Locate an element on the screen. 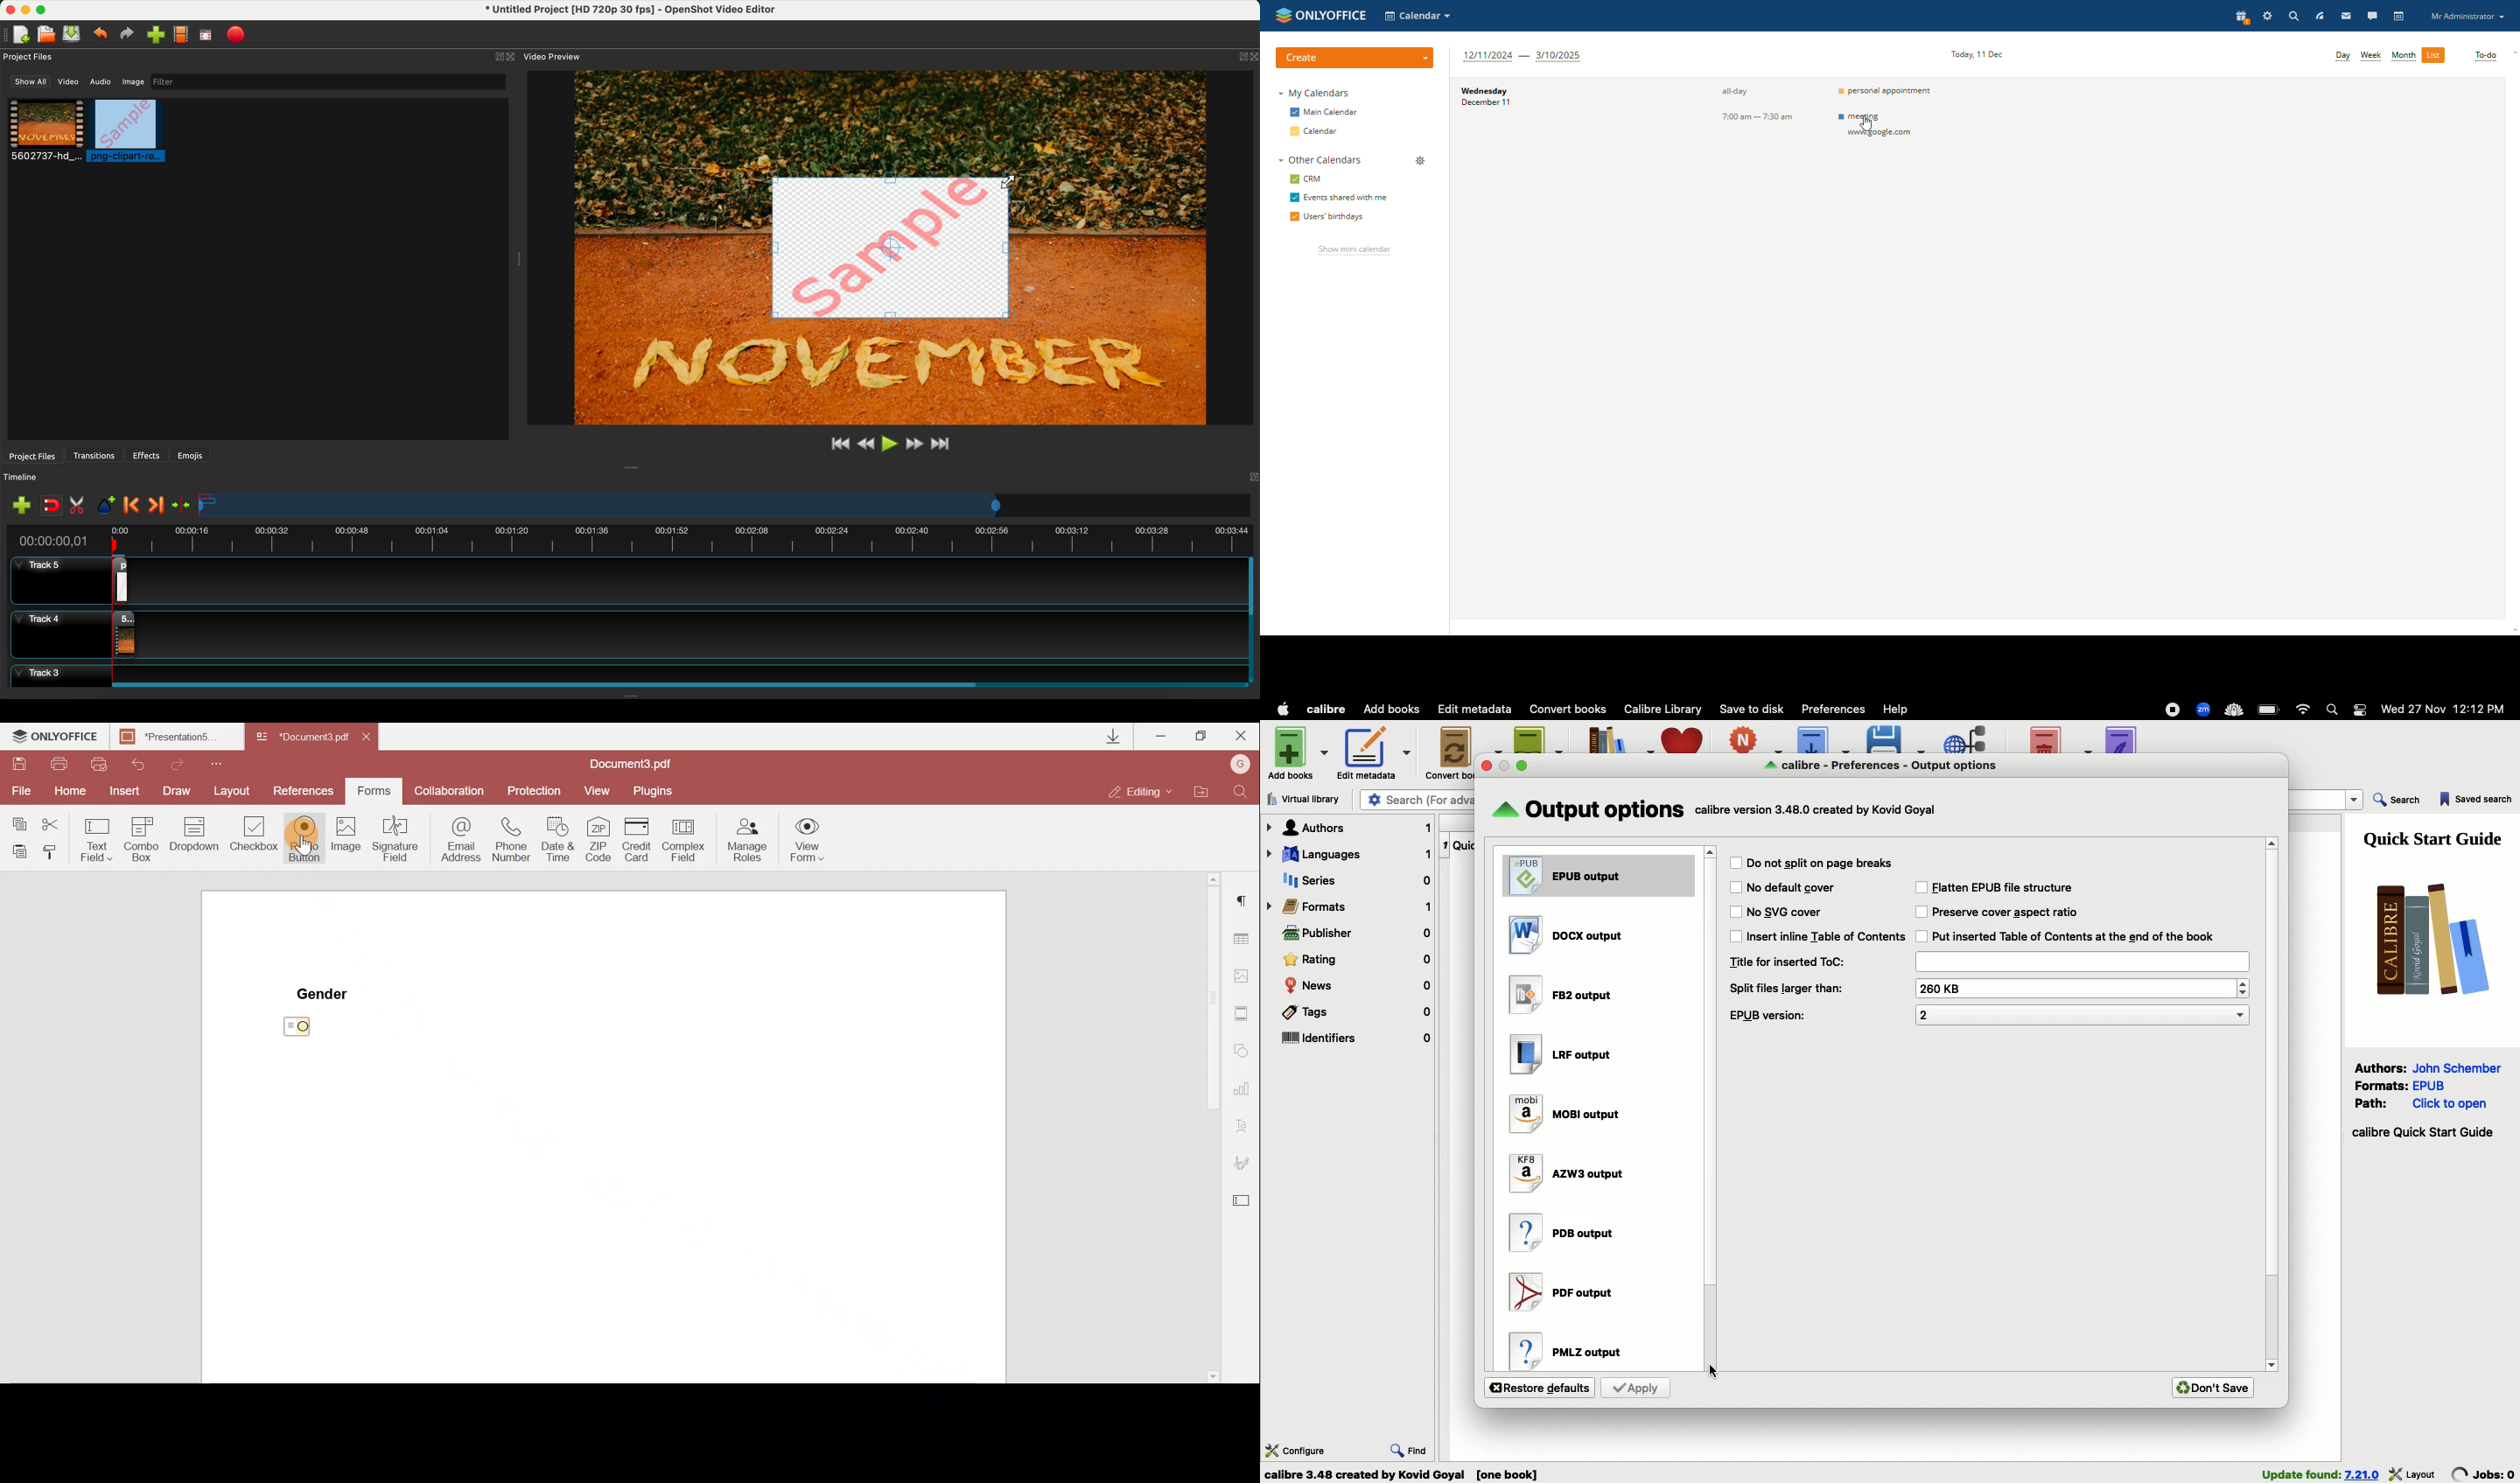 This screenshot has width=2520, height=1484. Radio is located at coordinates (304, 839).